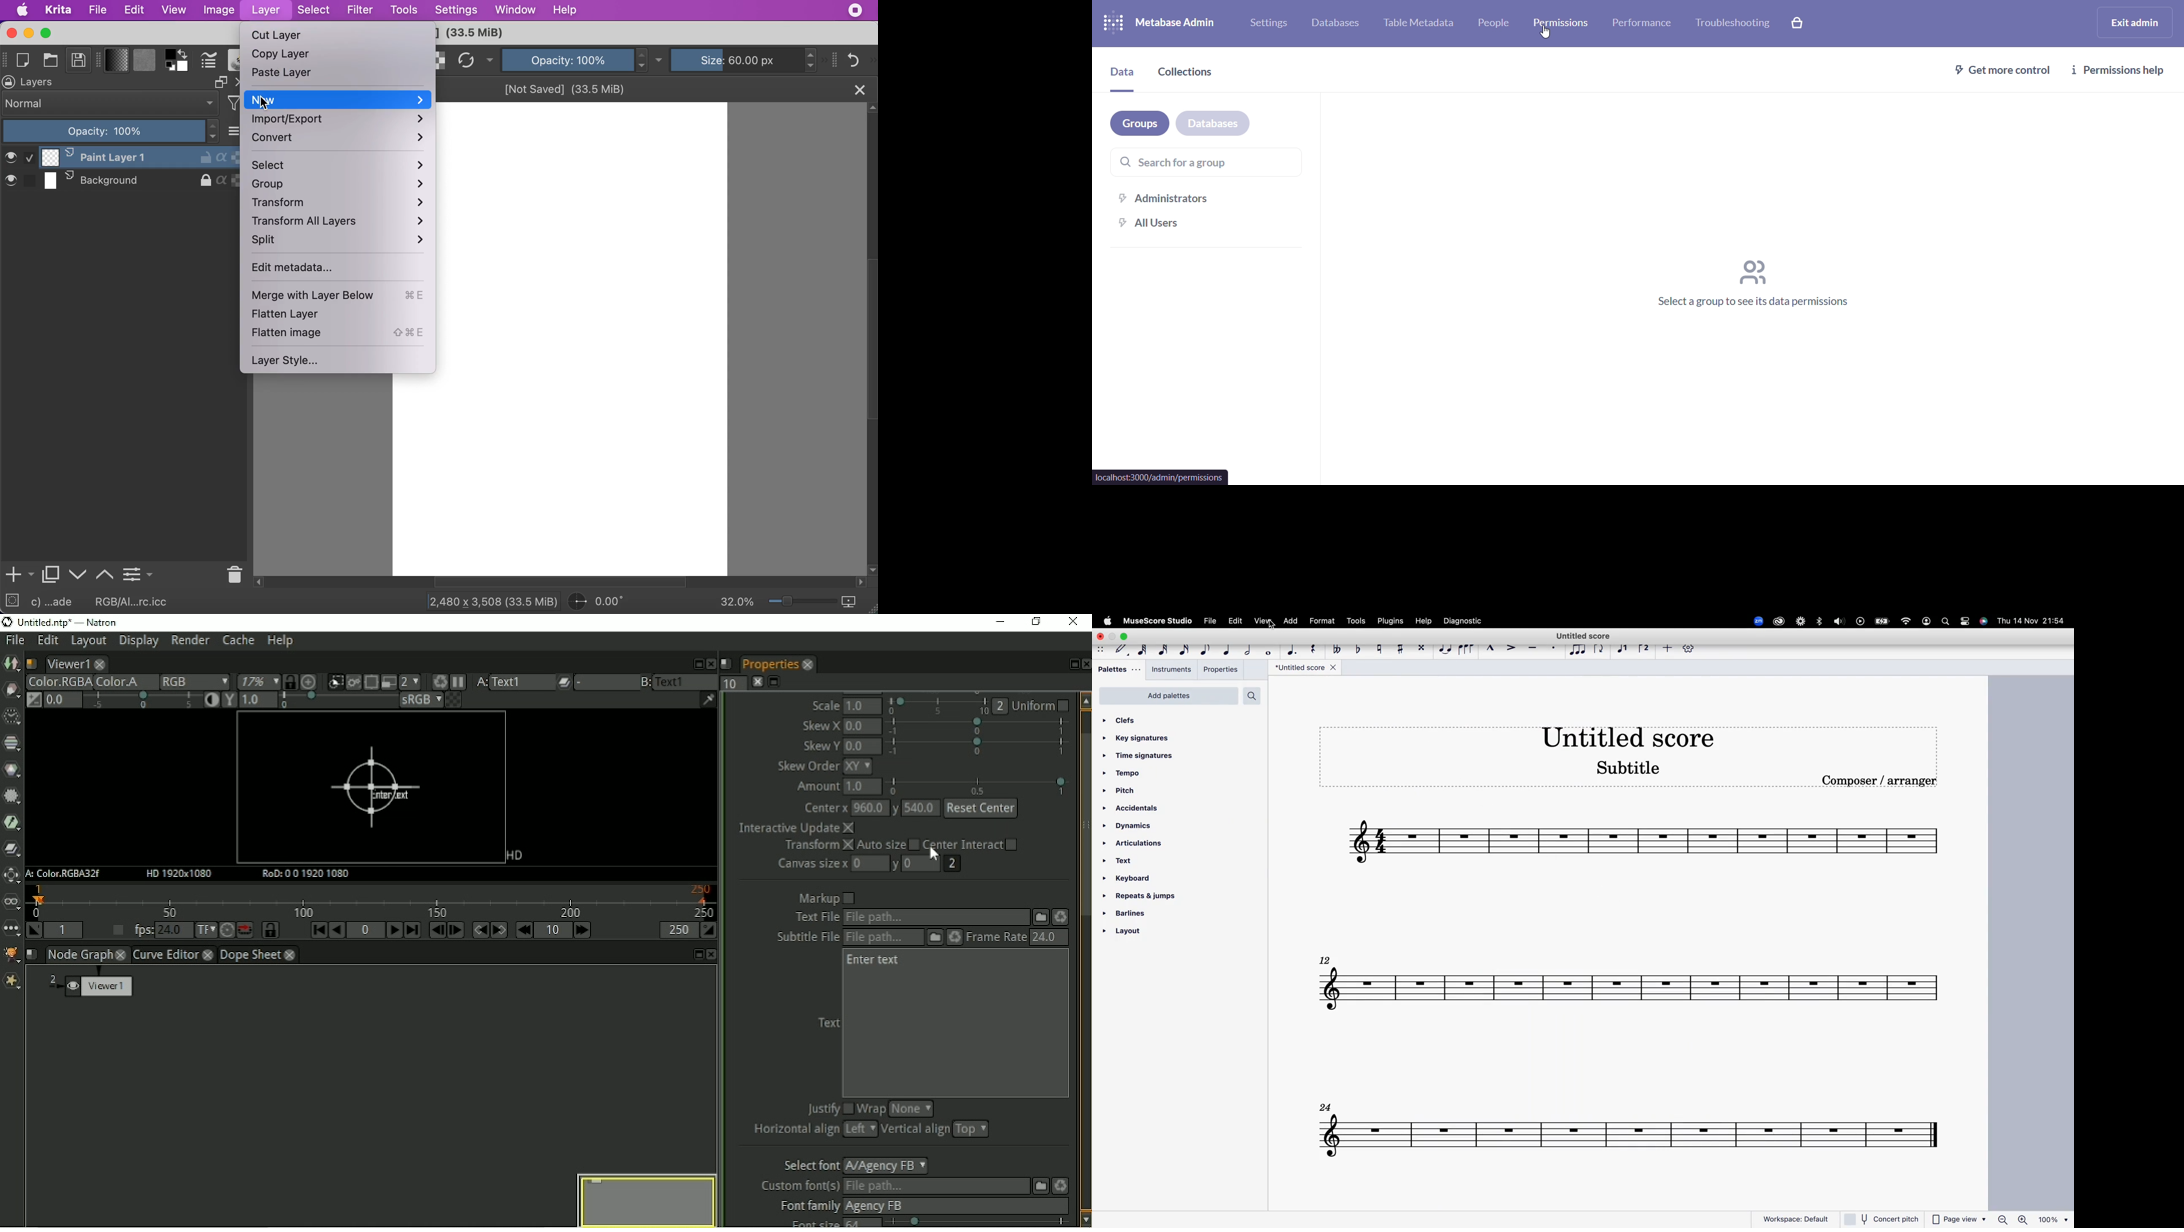  I want to click on cursor, so click(1545, 32).